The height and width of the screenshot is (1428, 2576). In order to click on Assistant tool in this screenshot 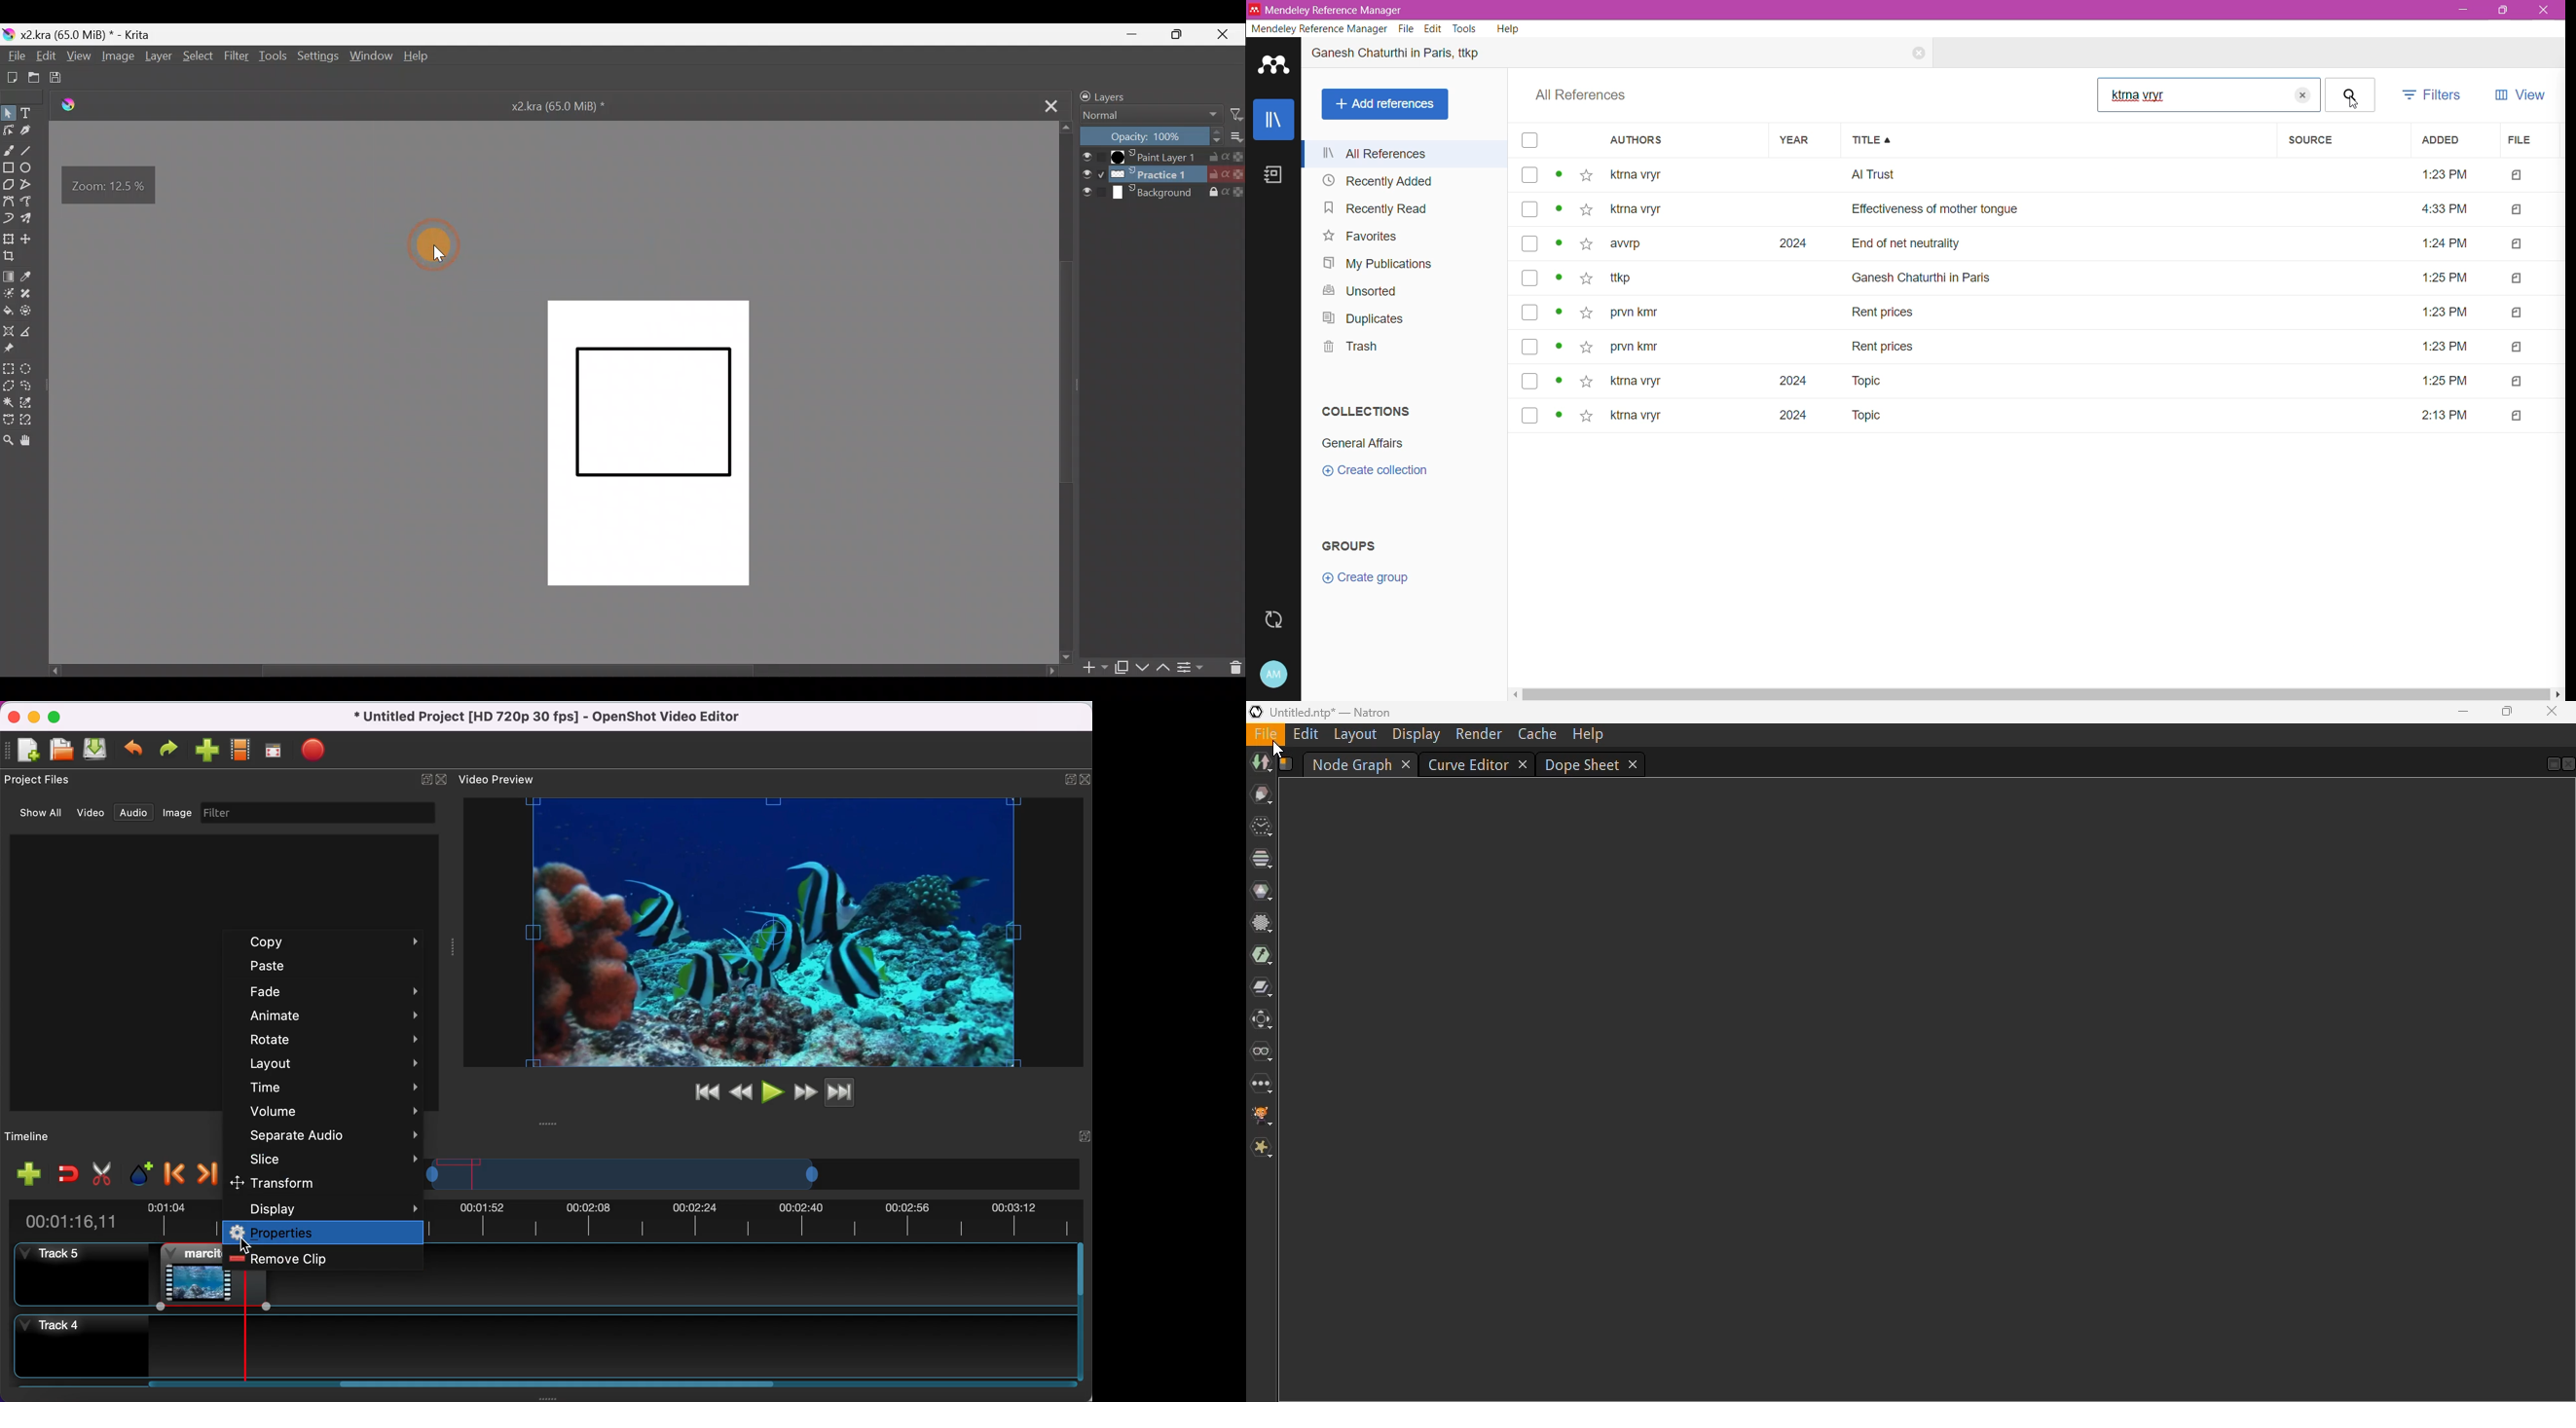, I will do `click(9, 330)`.